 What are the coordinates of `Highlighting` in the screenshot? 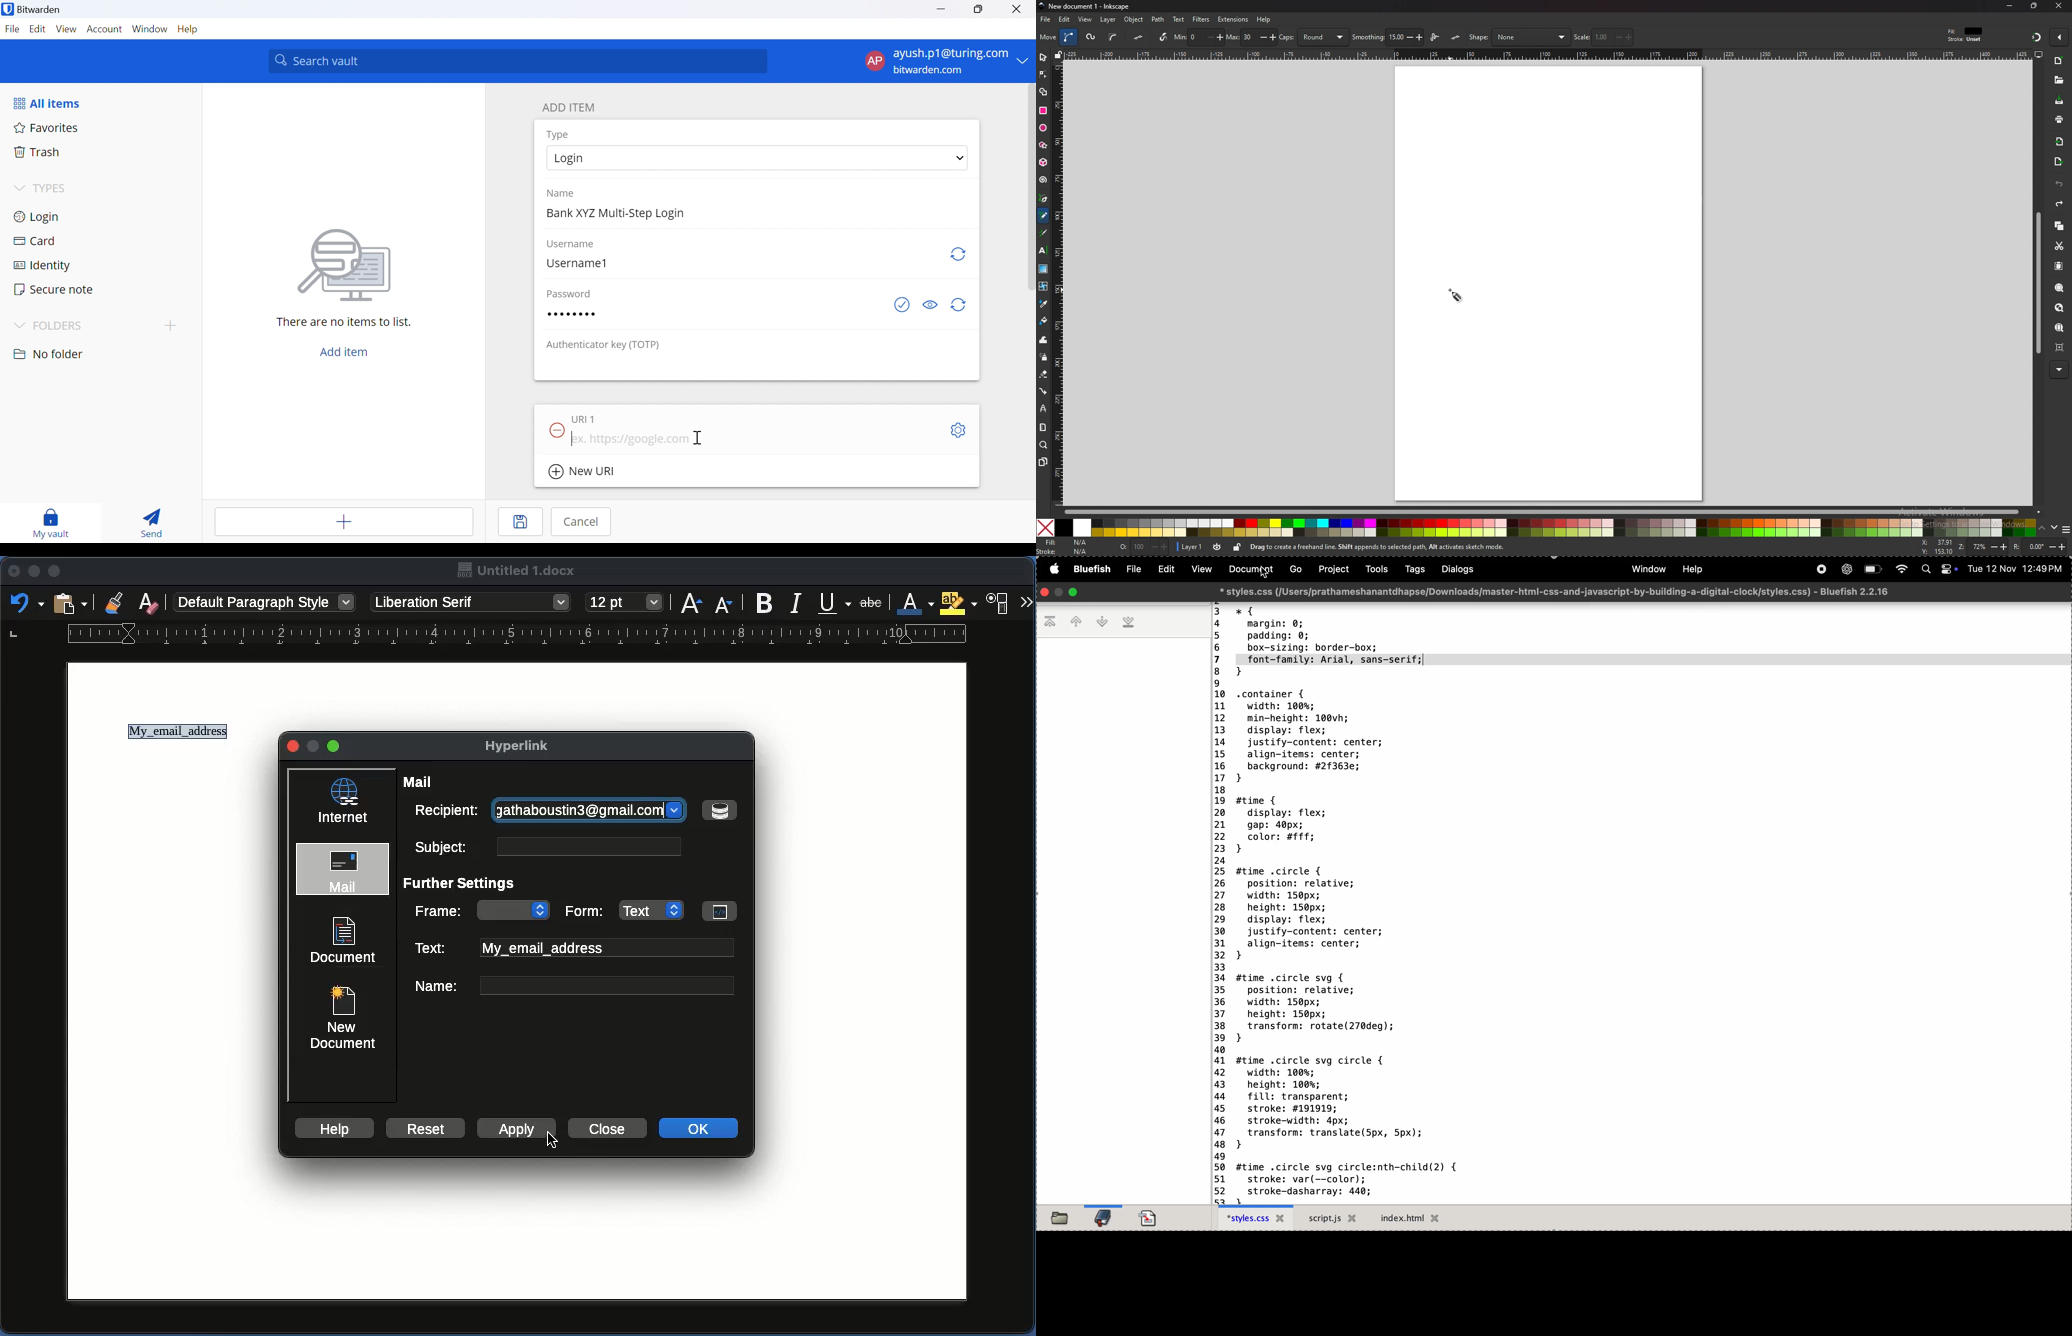 It's located at (958, 603).